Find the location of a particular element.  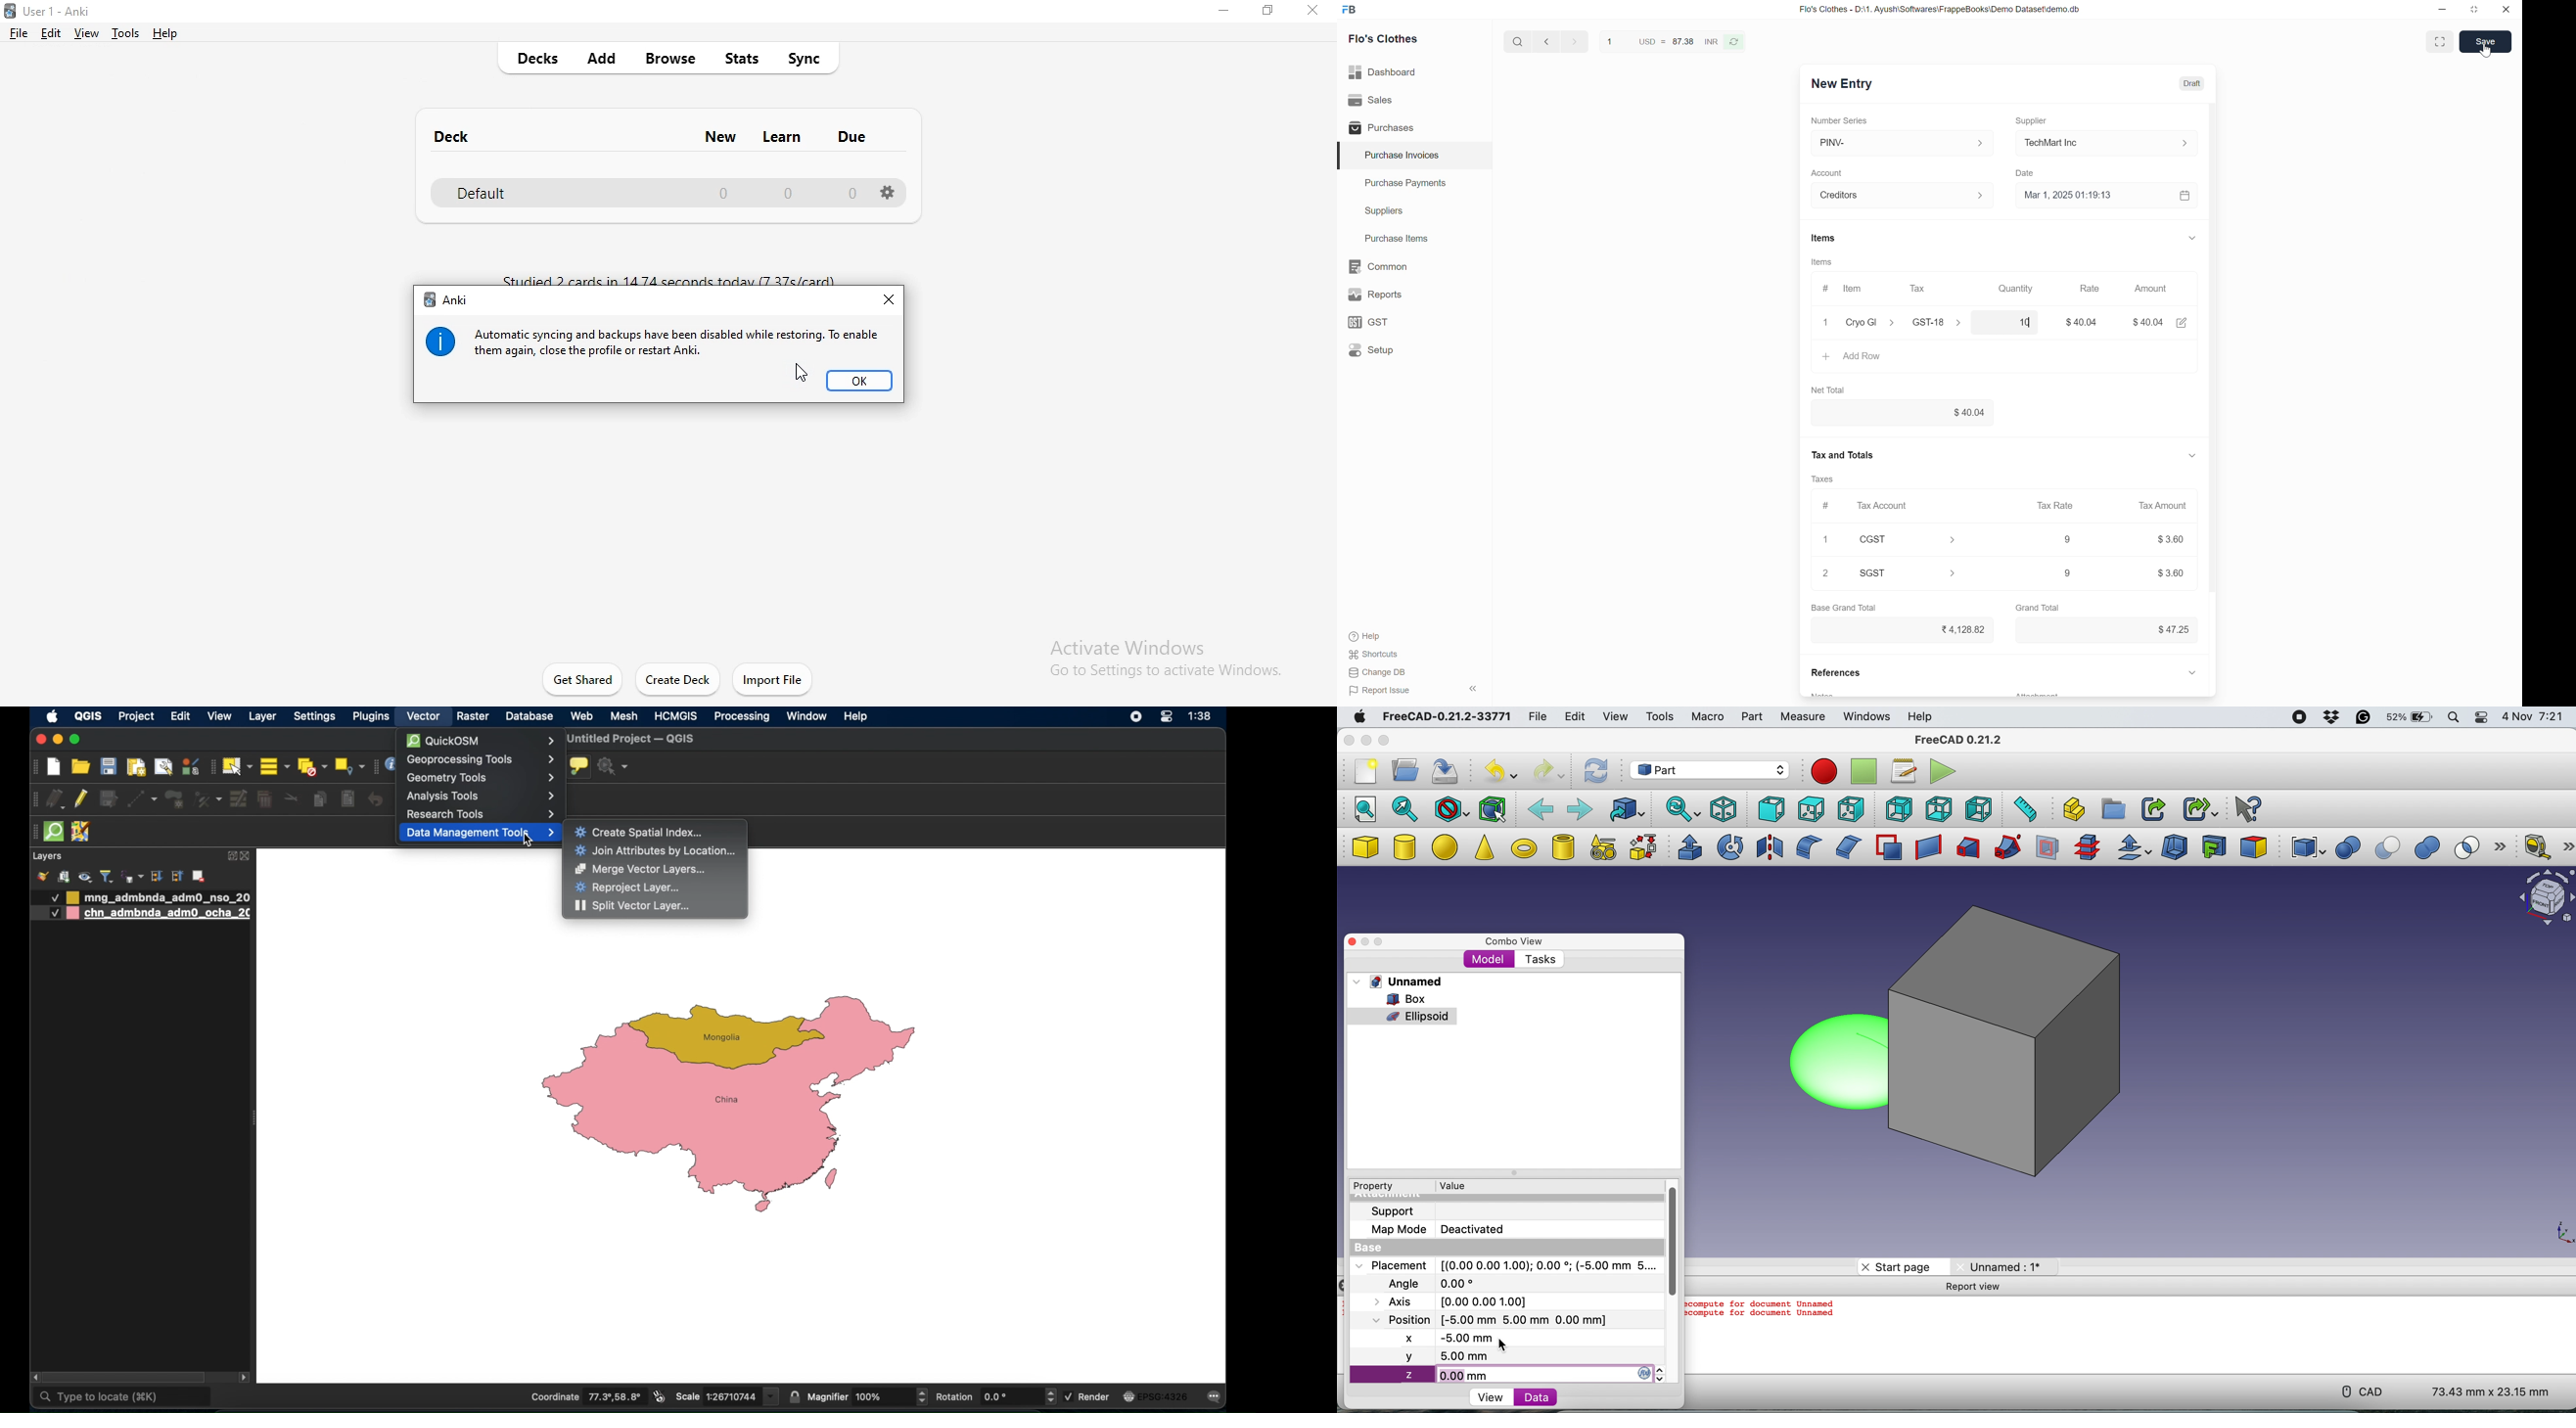

create projection on surface is located at coordinates (2215, 846).